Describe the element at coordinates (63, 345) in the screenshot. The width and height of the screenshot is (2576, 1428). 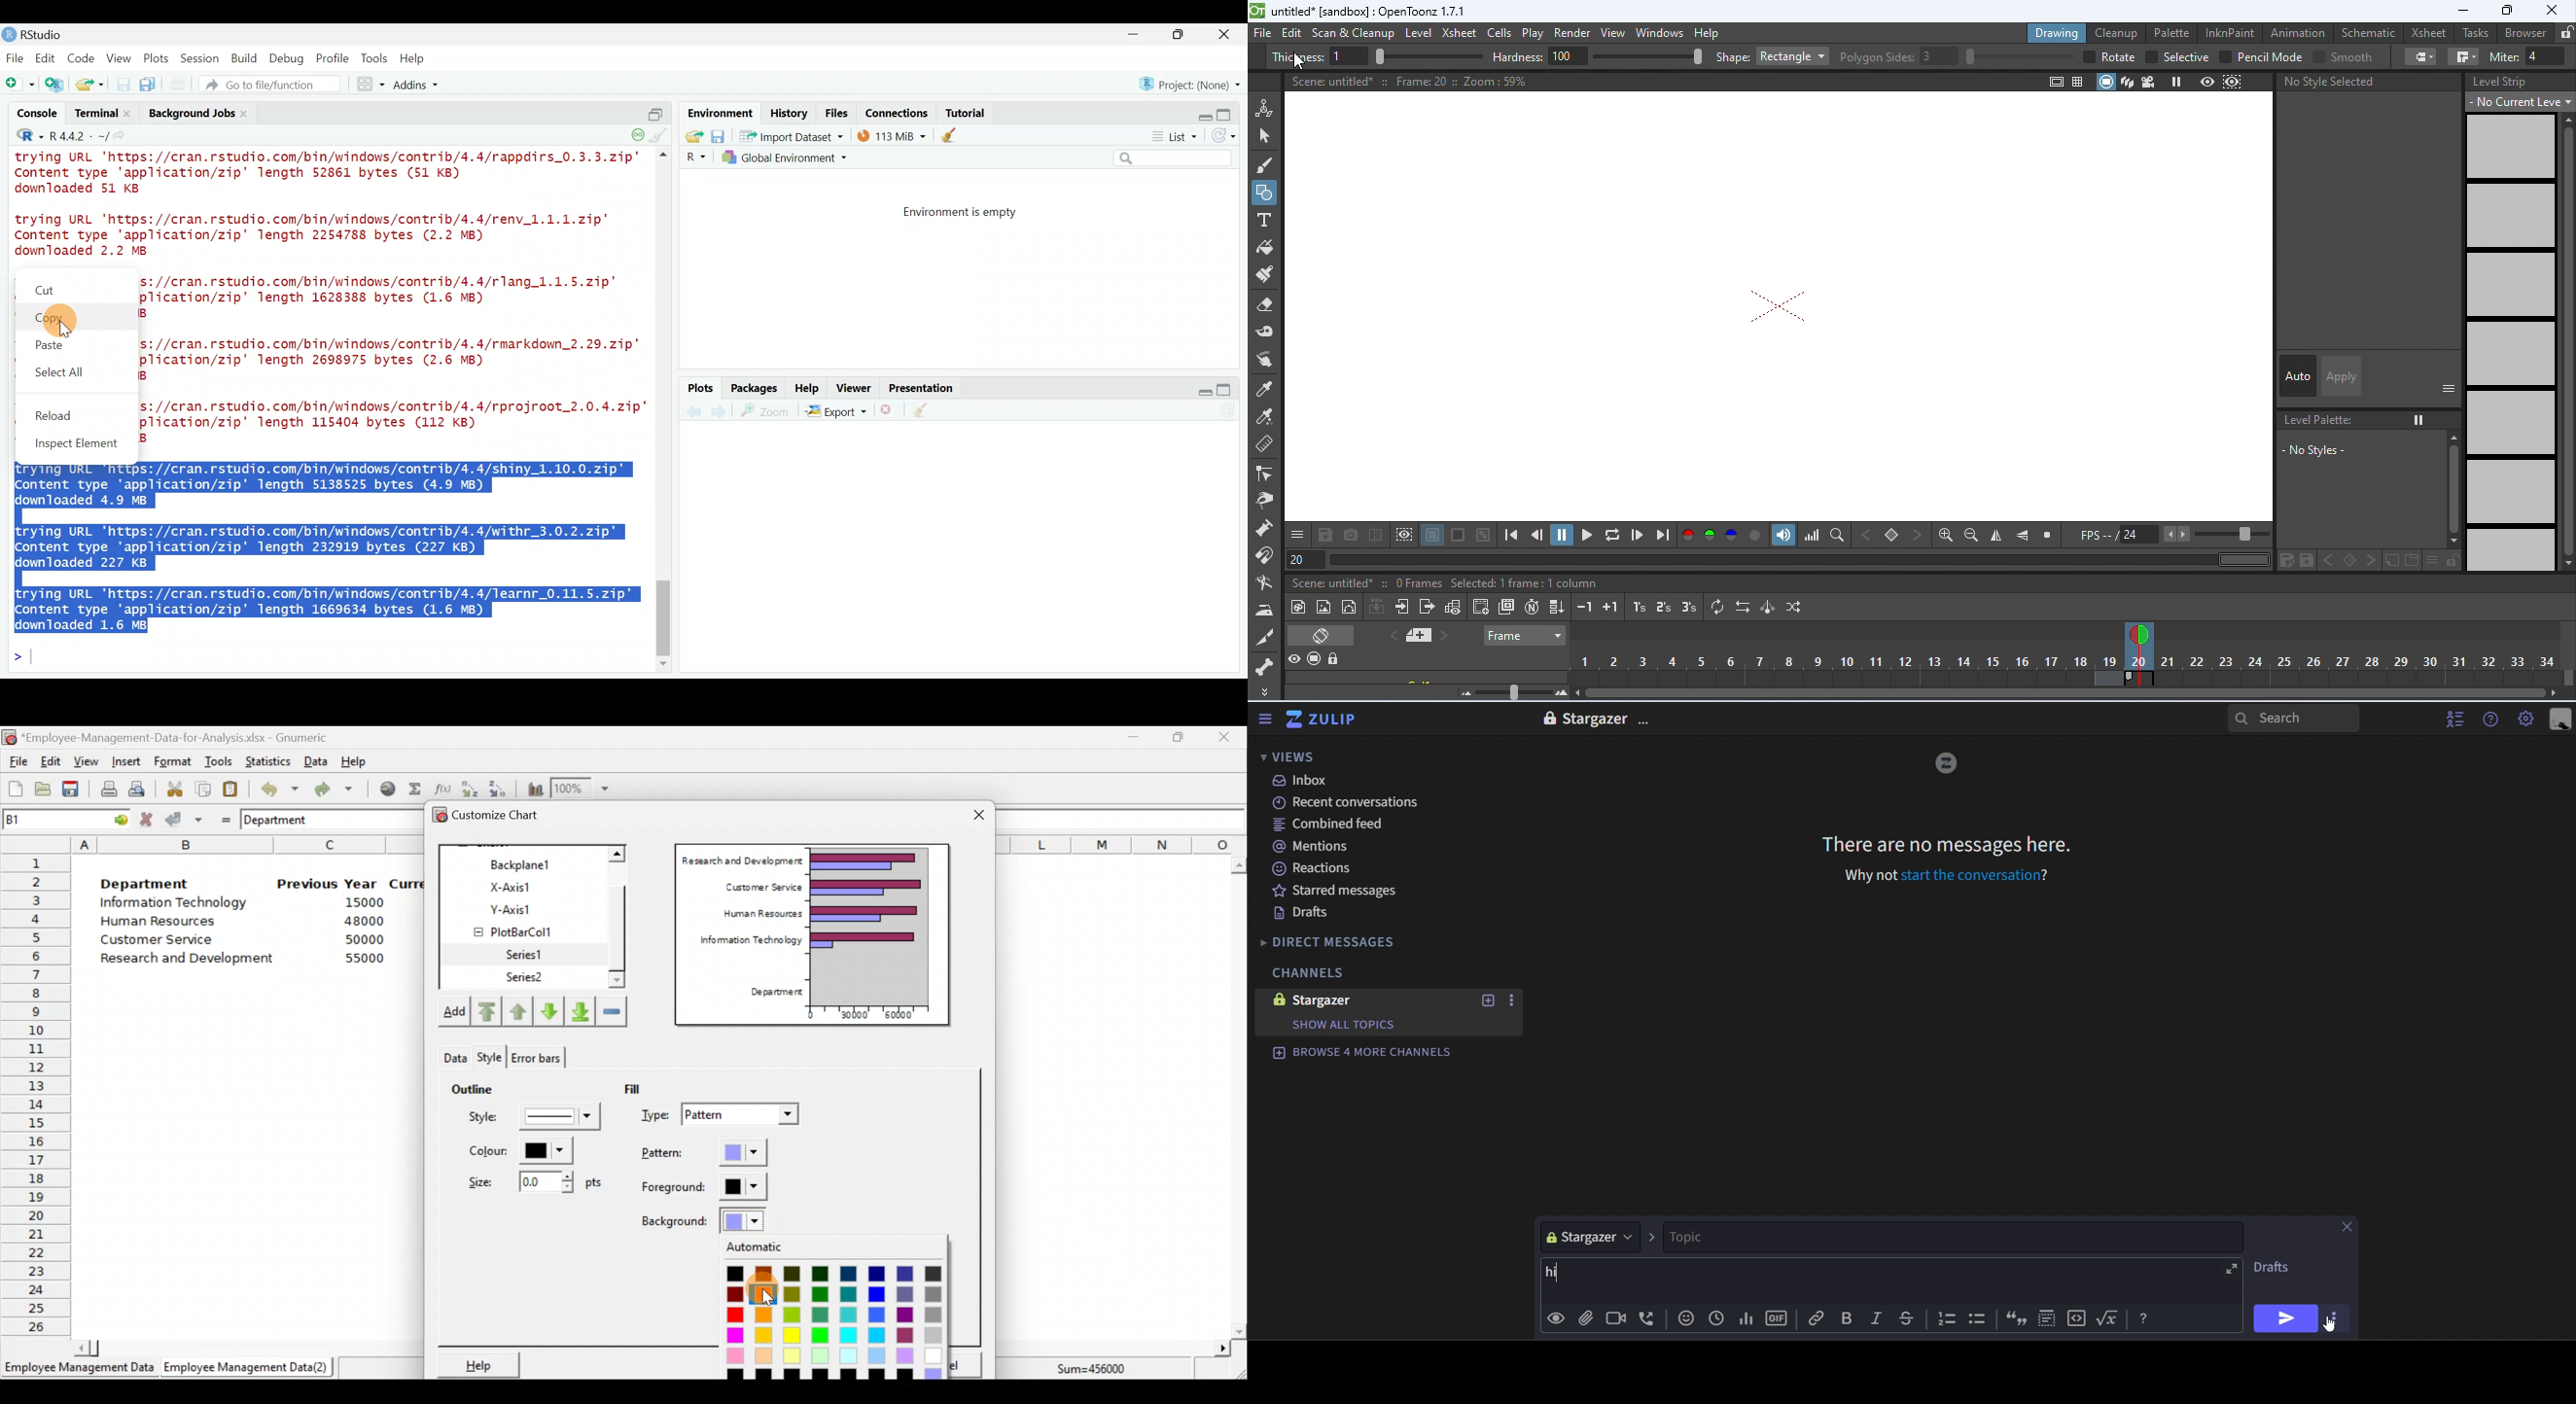
I see `Paste` at that location.